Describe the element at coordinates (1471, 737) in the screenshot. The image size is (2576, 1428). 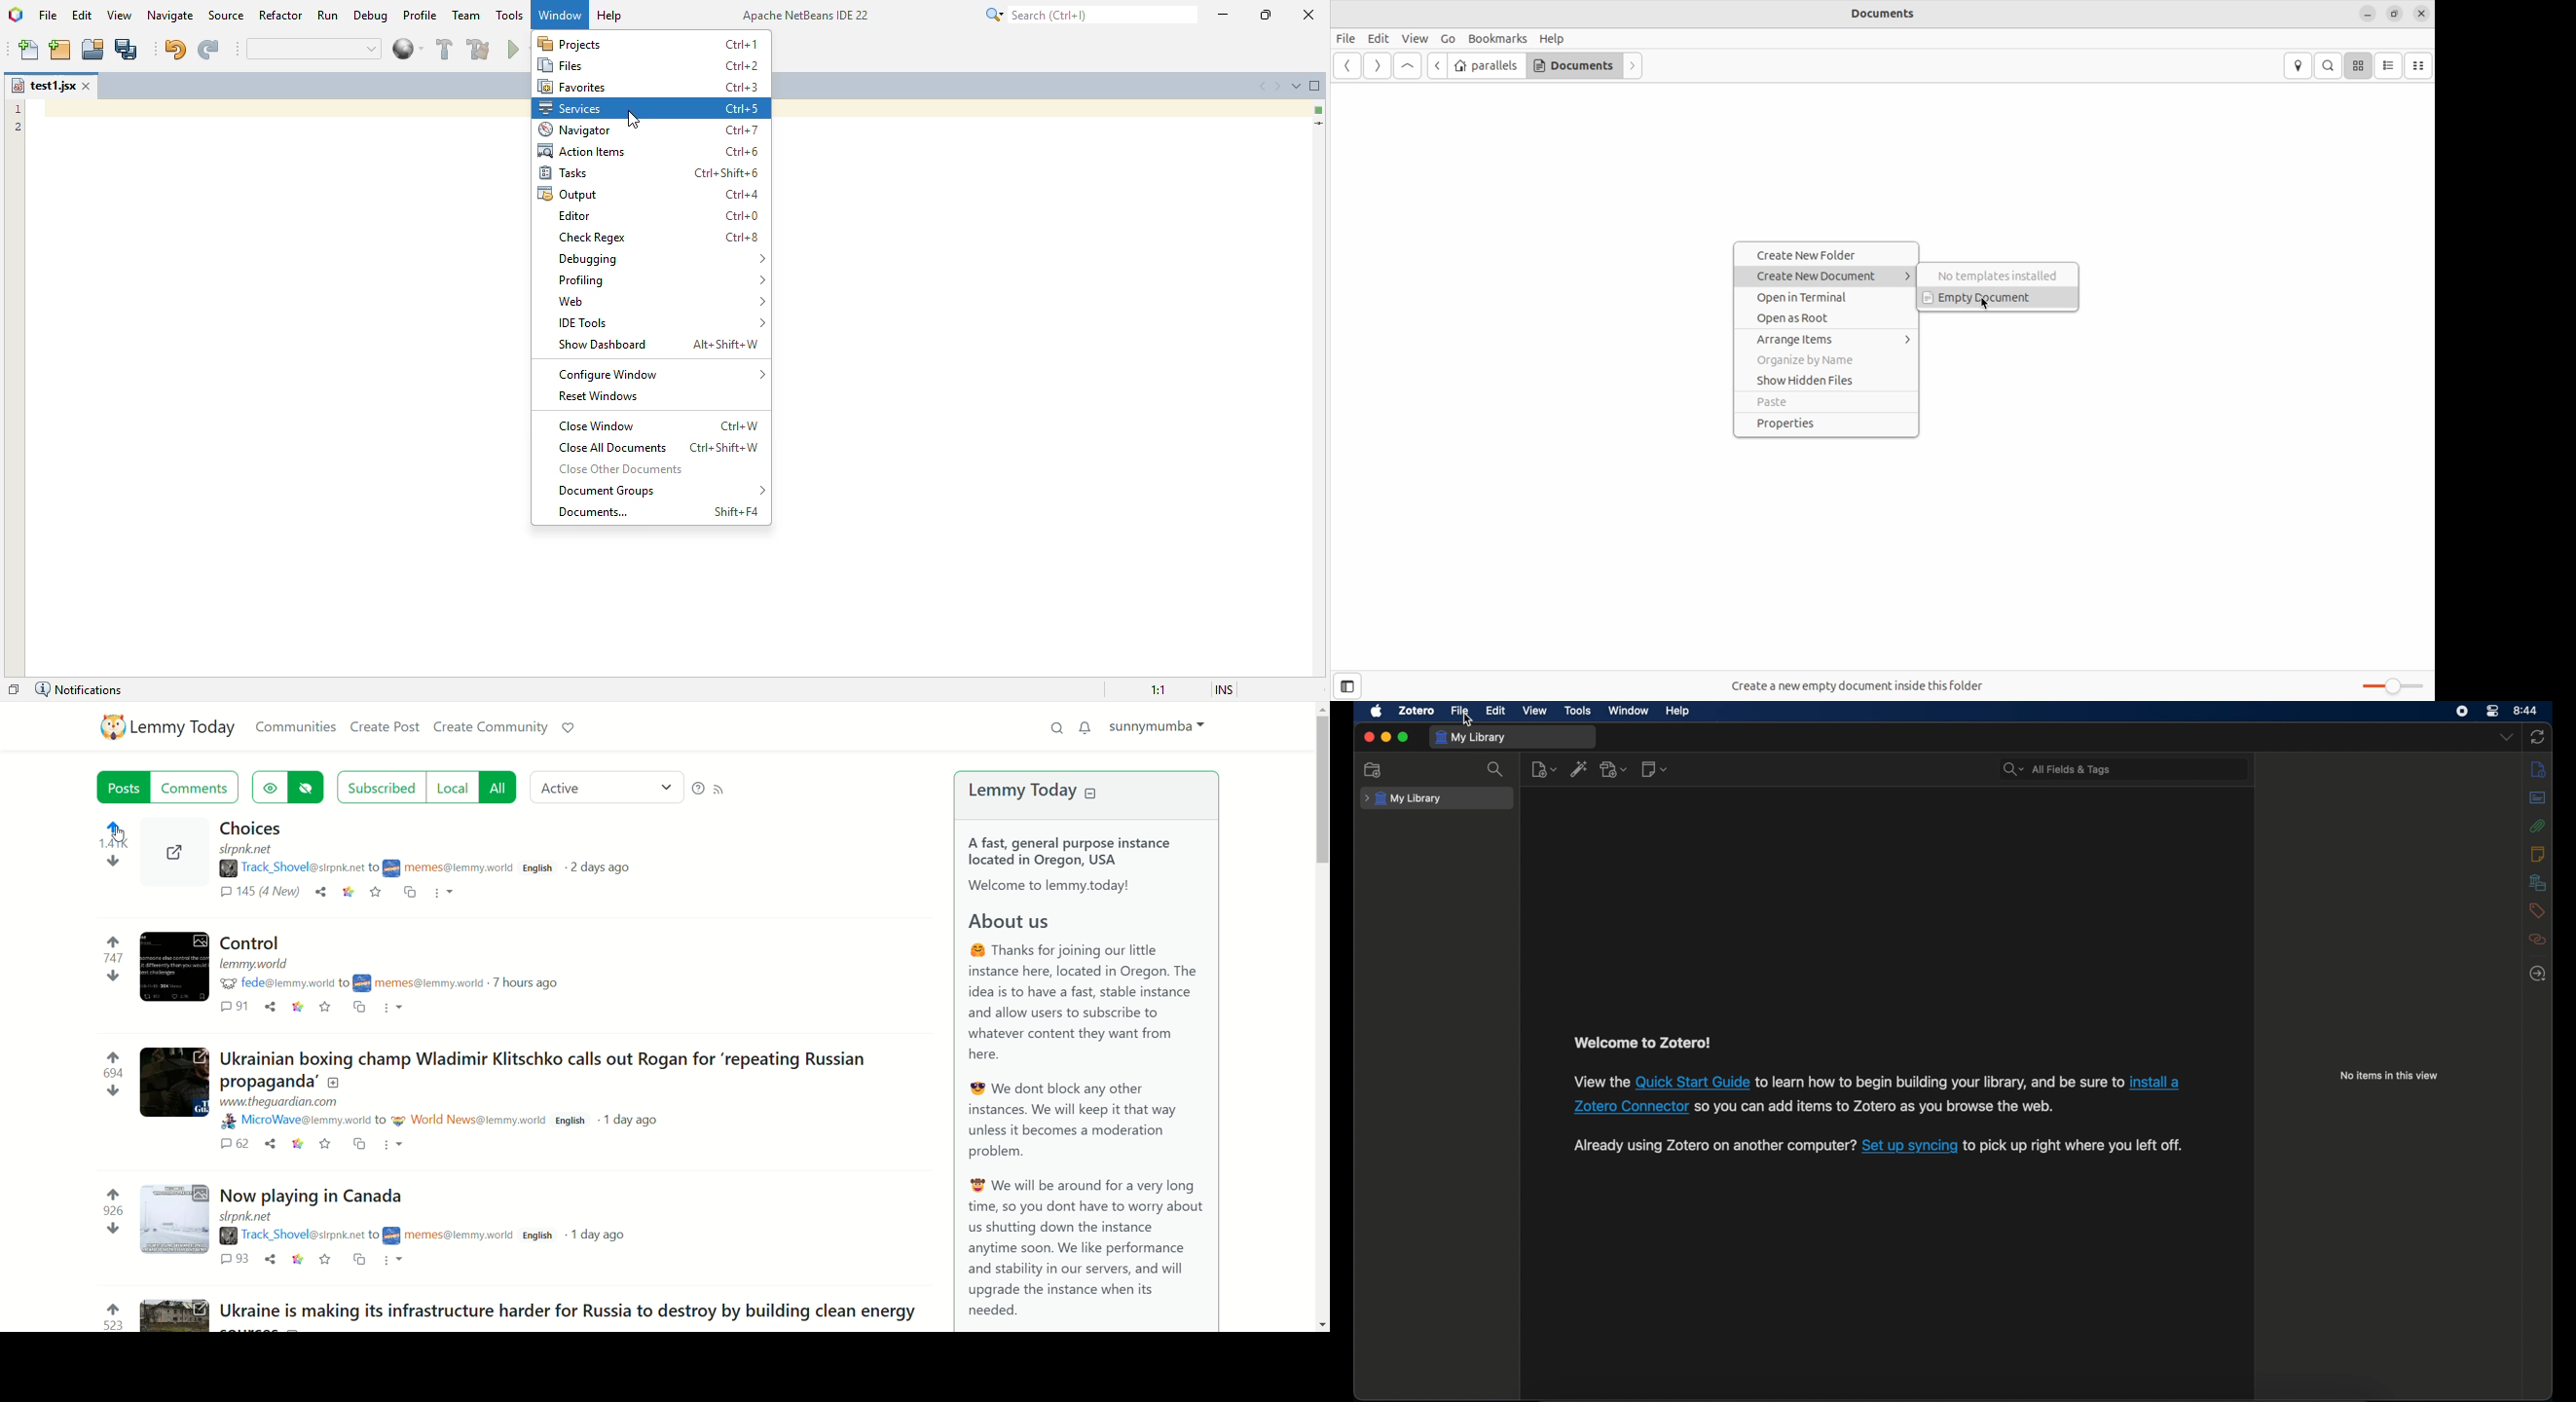
I see `my library` at that location.